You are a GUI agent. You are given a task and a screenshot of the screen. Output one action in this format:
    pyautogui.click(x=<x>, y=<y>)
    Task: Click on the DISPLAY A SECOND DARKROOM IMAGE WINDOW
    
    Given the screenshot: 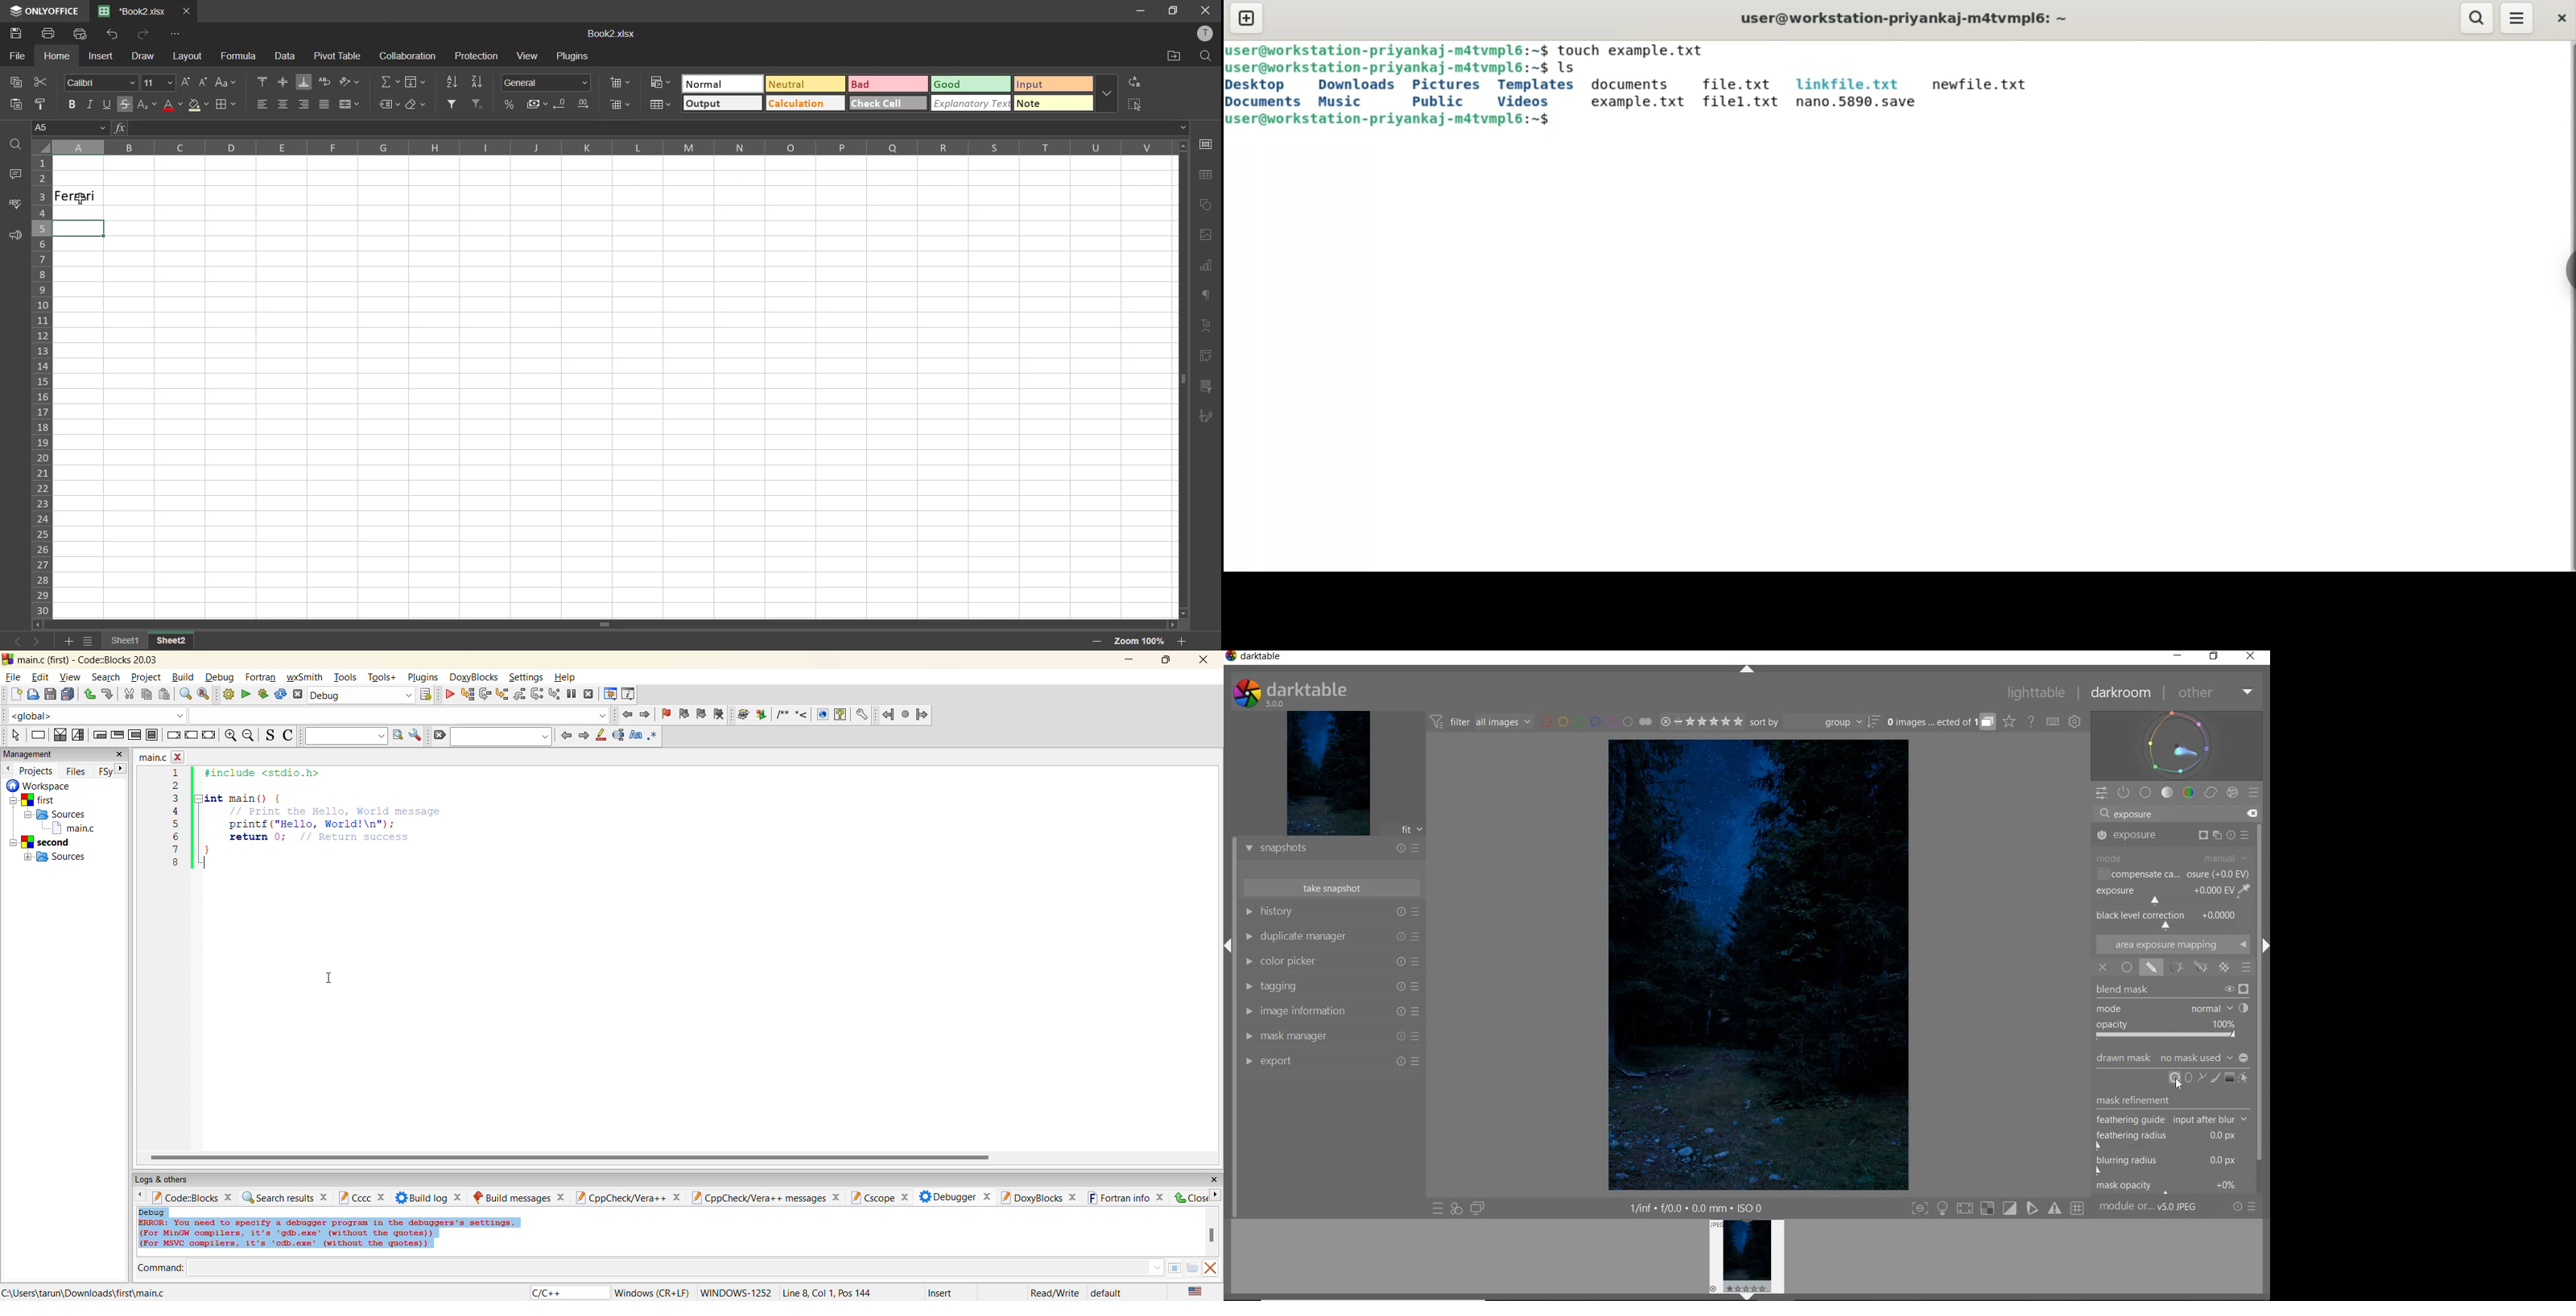 What is the action you would take?
    pyautogui.click(x=1480, y=1208)
    